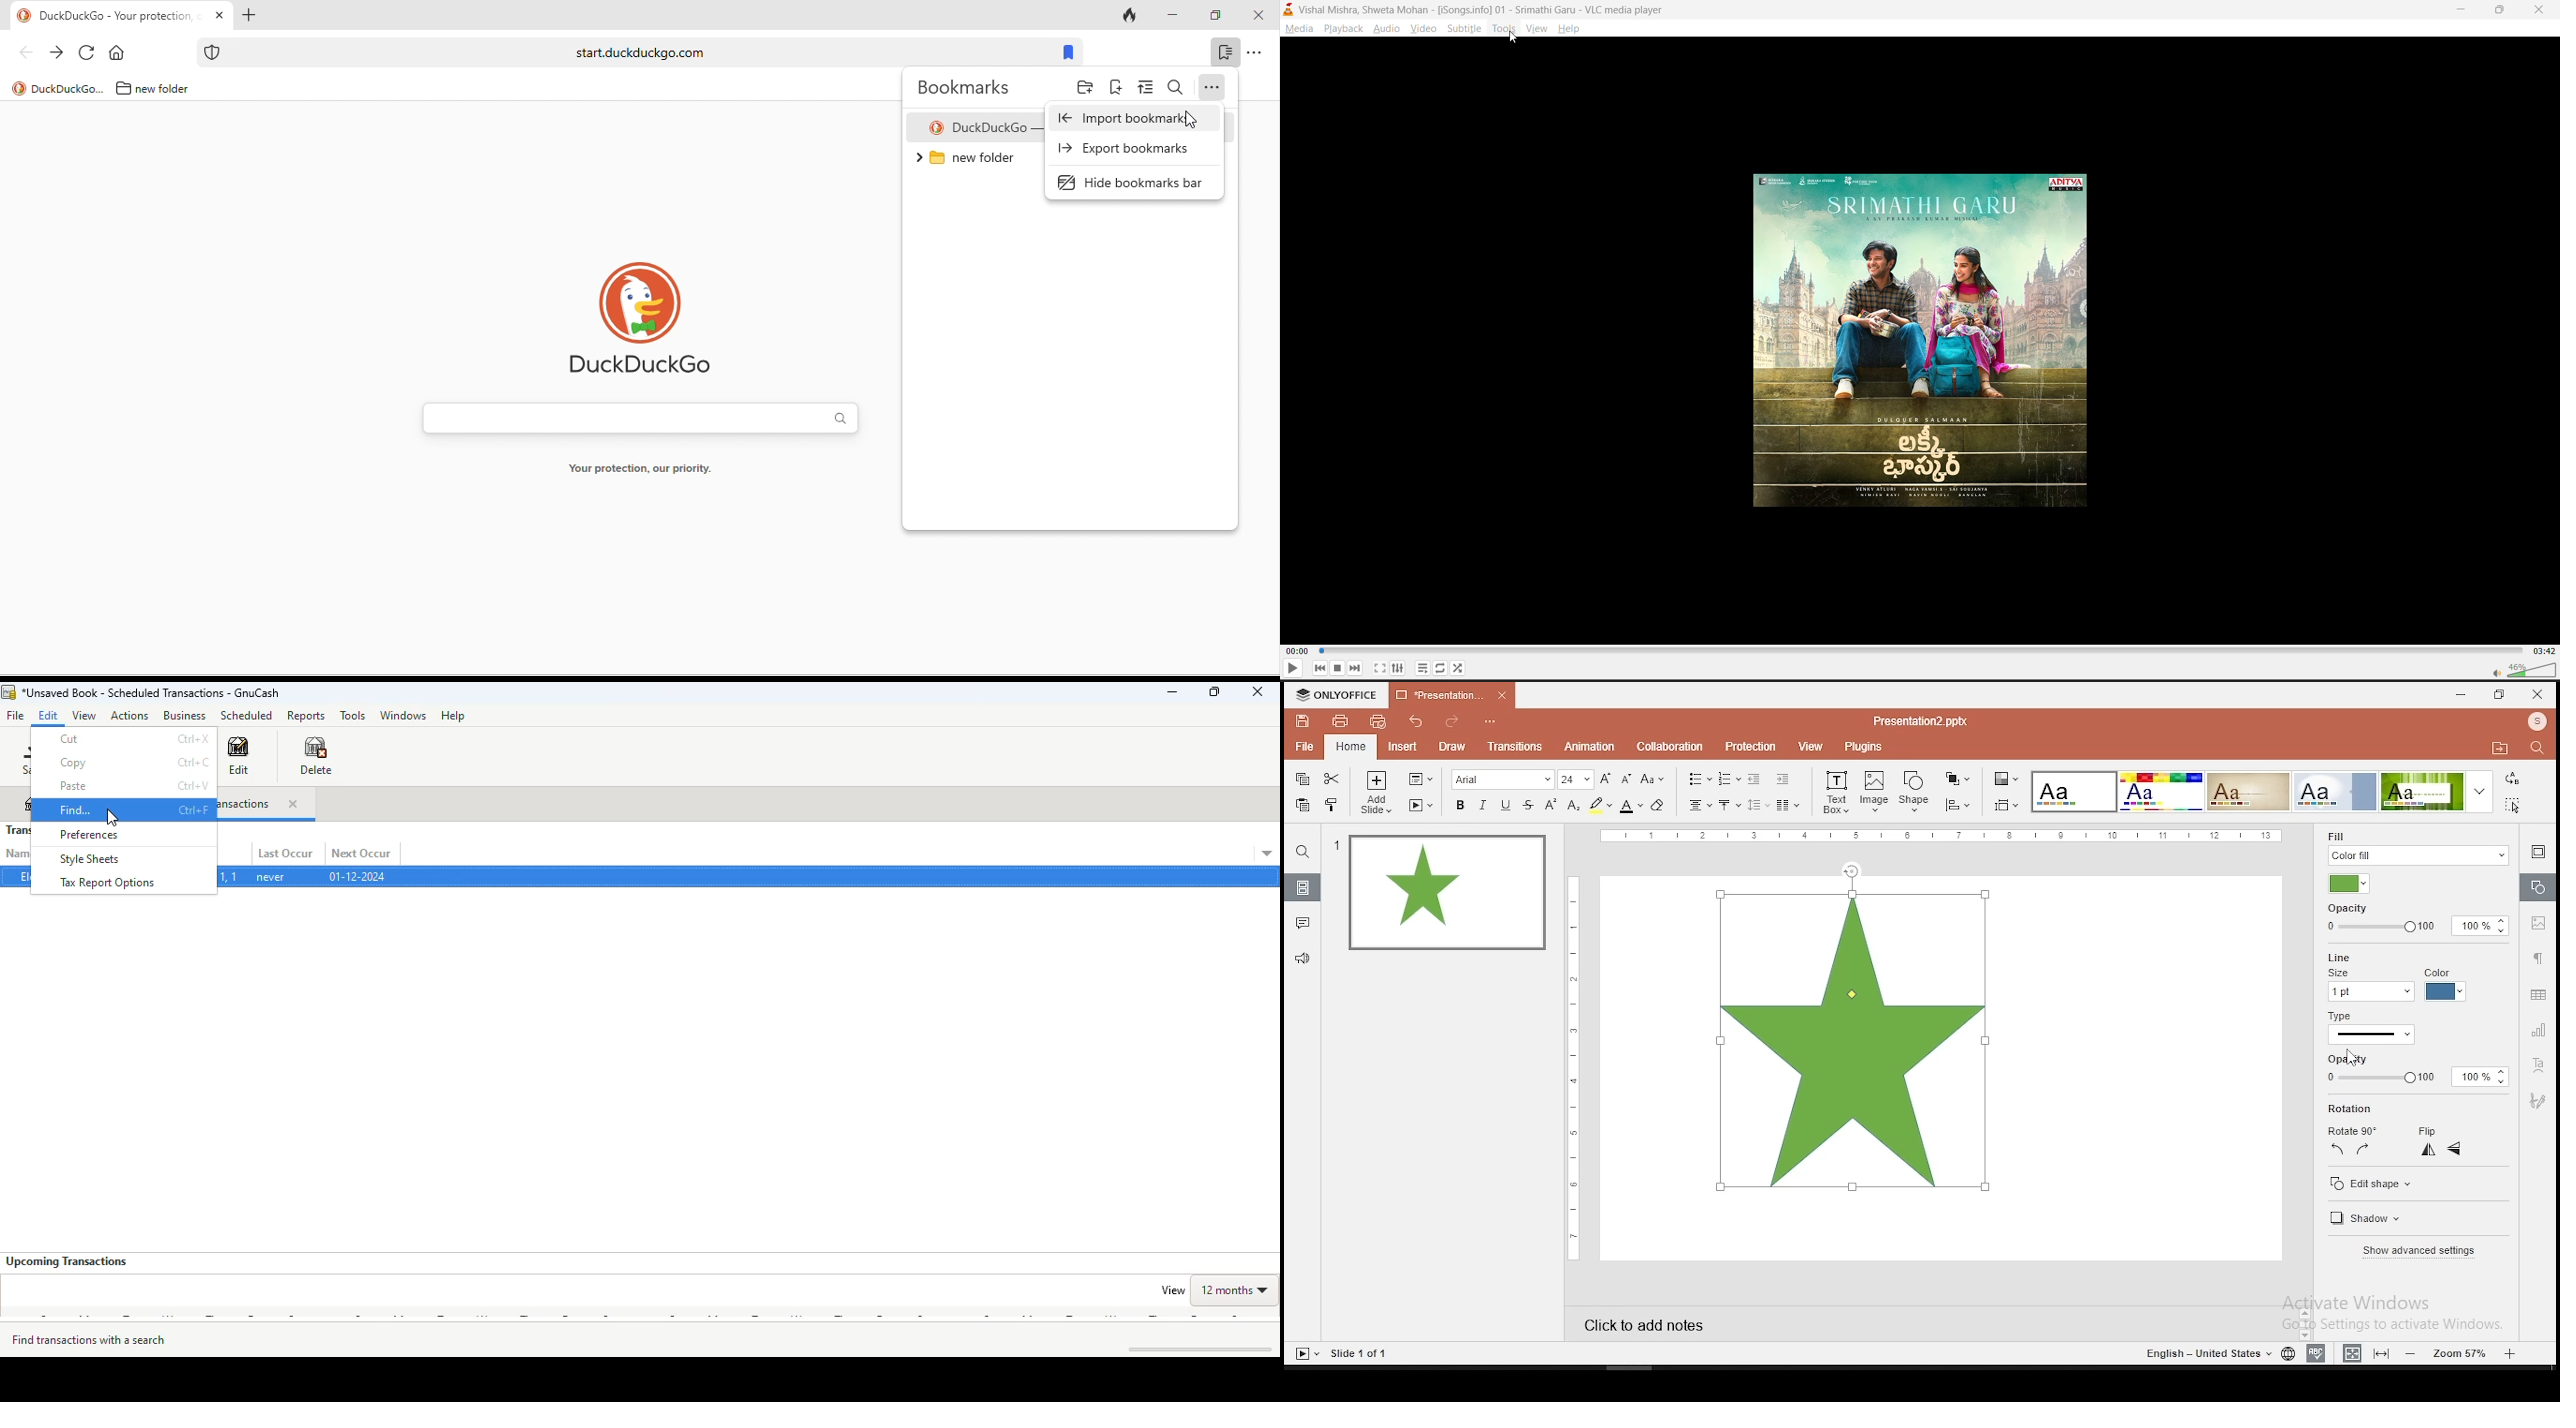 This screenshot has width=2576, height=1428. Describe the element at coordinates (1377, 721) in the screenshot. I see `quick print` at that location.